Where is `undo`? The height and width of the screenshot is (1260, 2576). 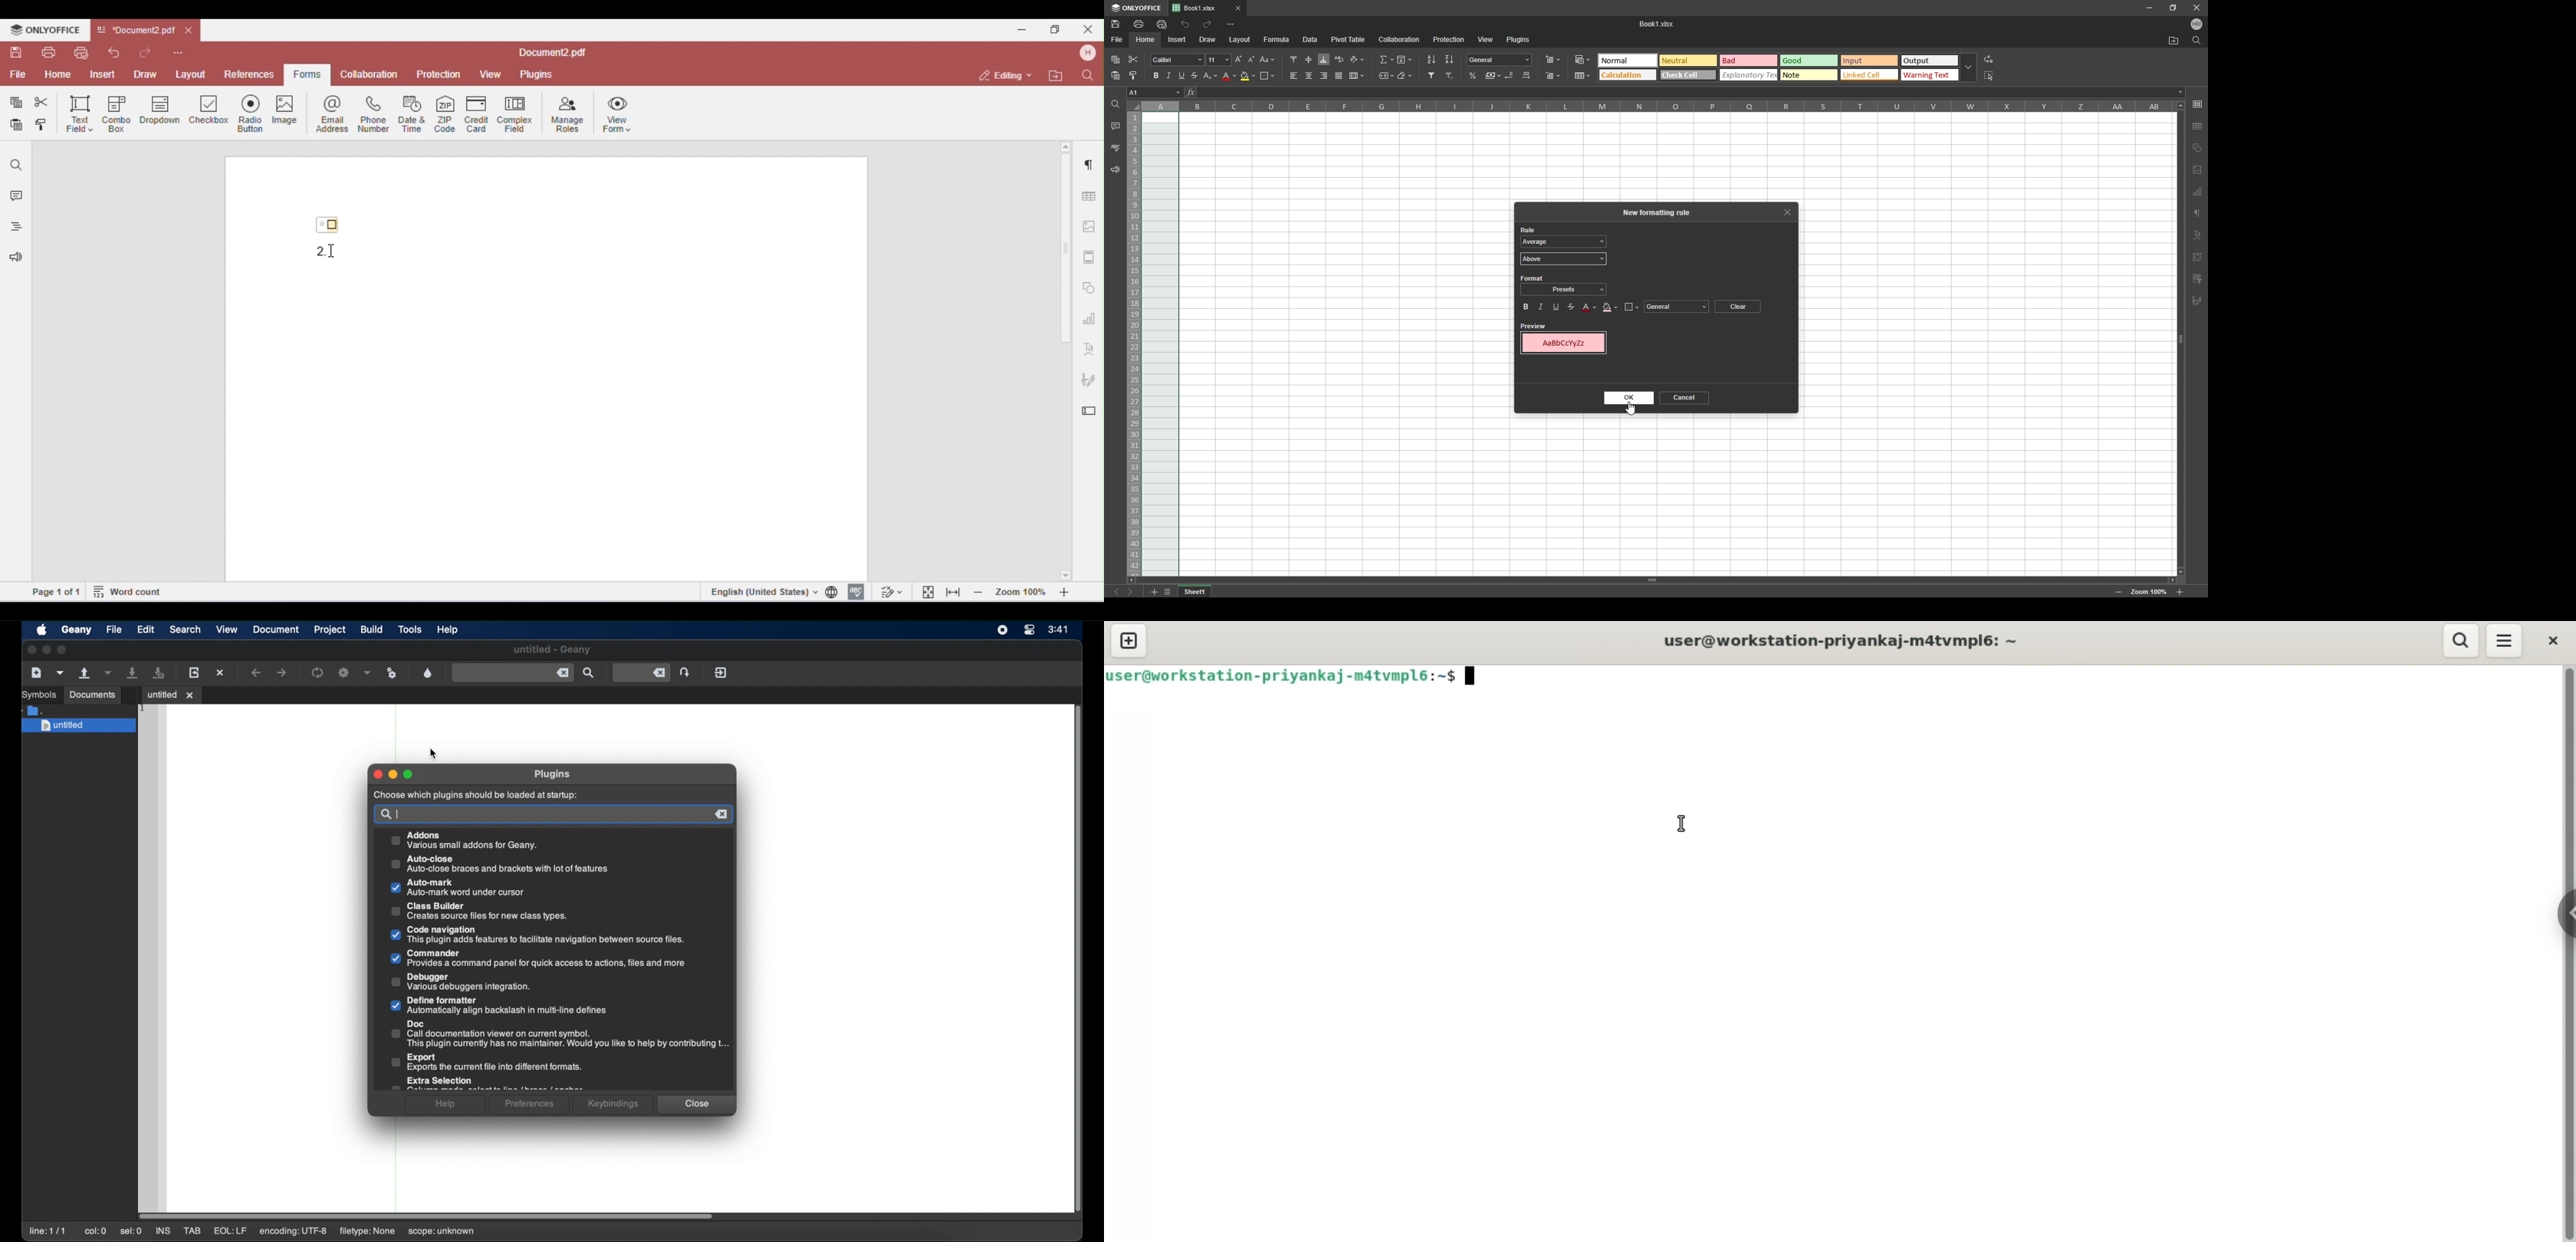
undo is located at coordinates (1185, 25).